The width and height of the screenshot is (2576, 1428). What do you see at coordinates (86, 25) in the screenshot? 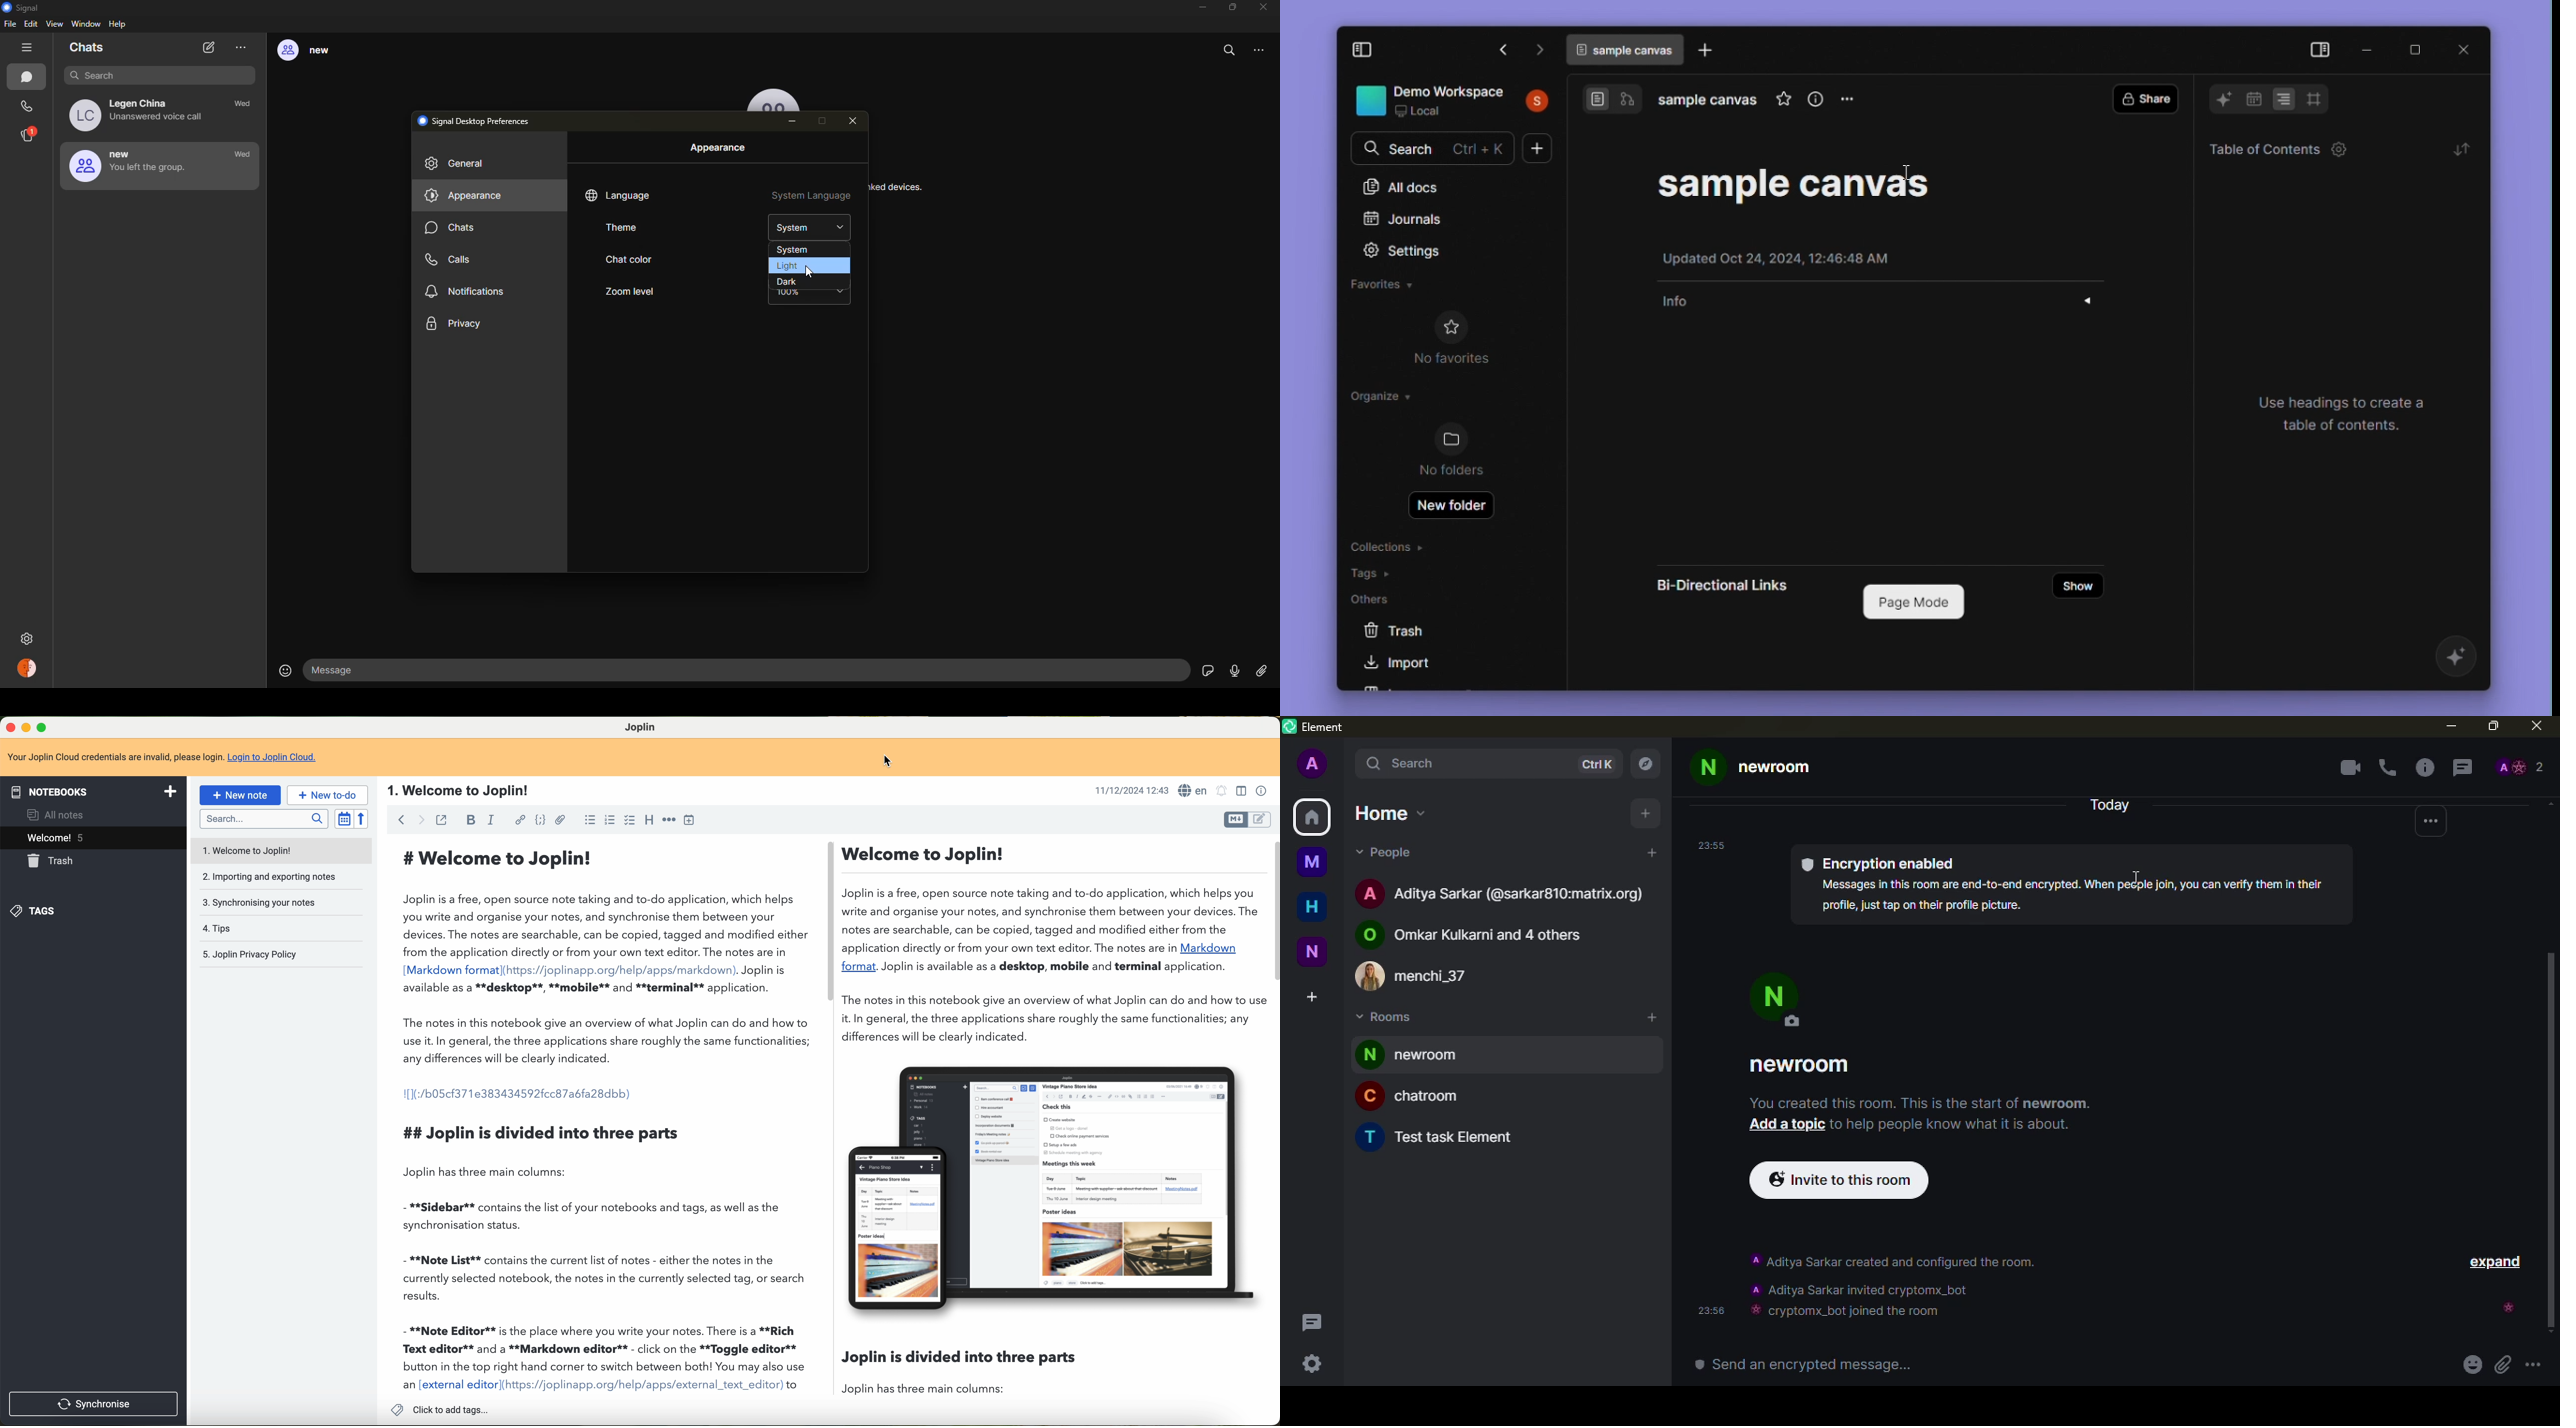
I see `window` at bounding box center [86, 25].